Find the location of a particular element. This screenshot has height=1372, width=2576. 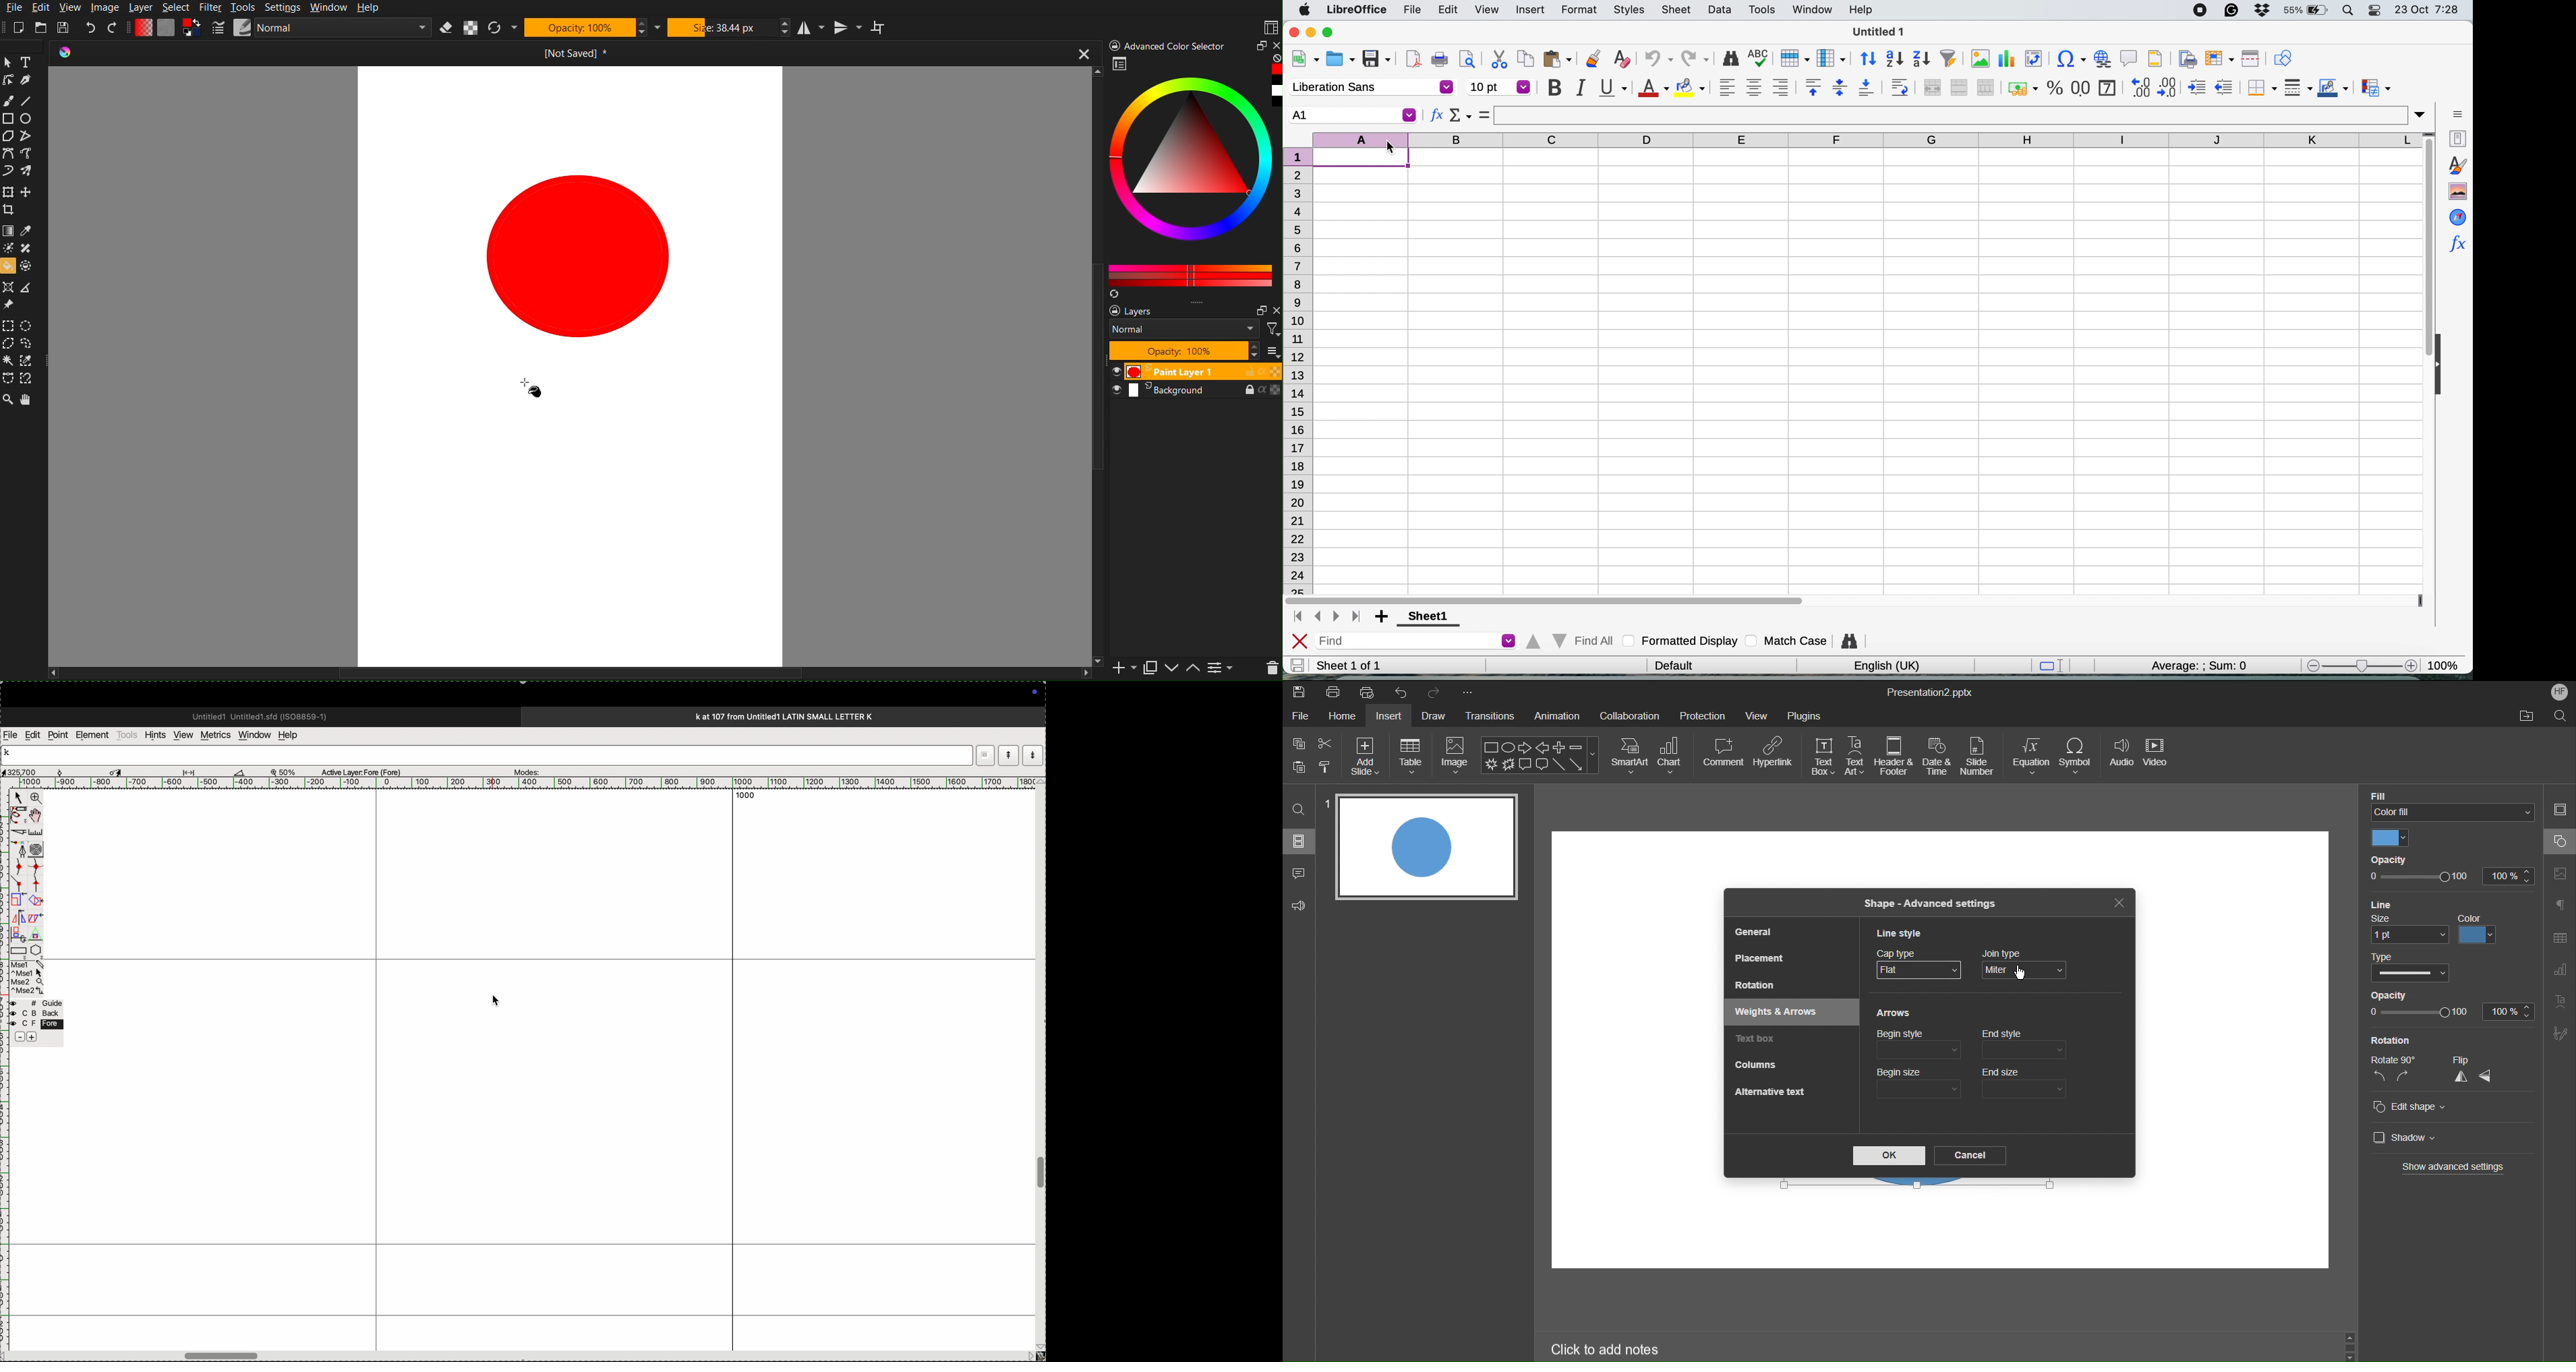

Type is located at coordinates (2412, 968).